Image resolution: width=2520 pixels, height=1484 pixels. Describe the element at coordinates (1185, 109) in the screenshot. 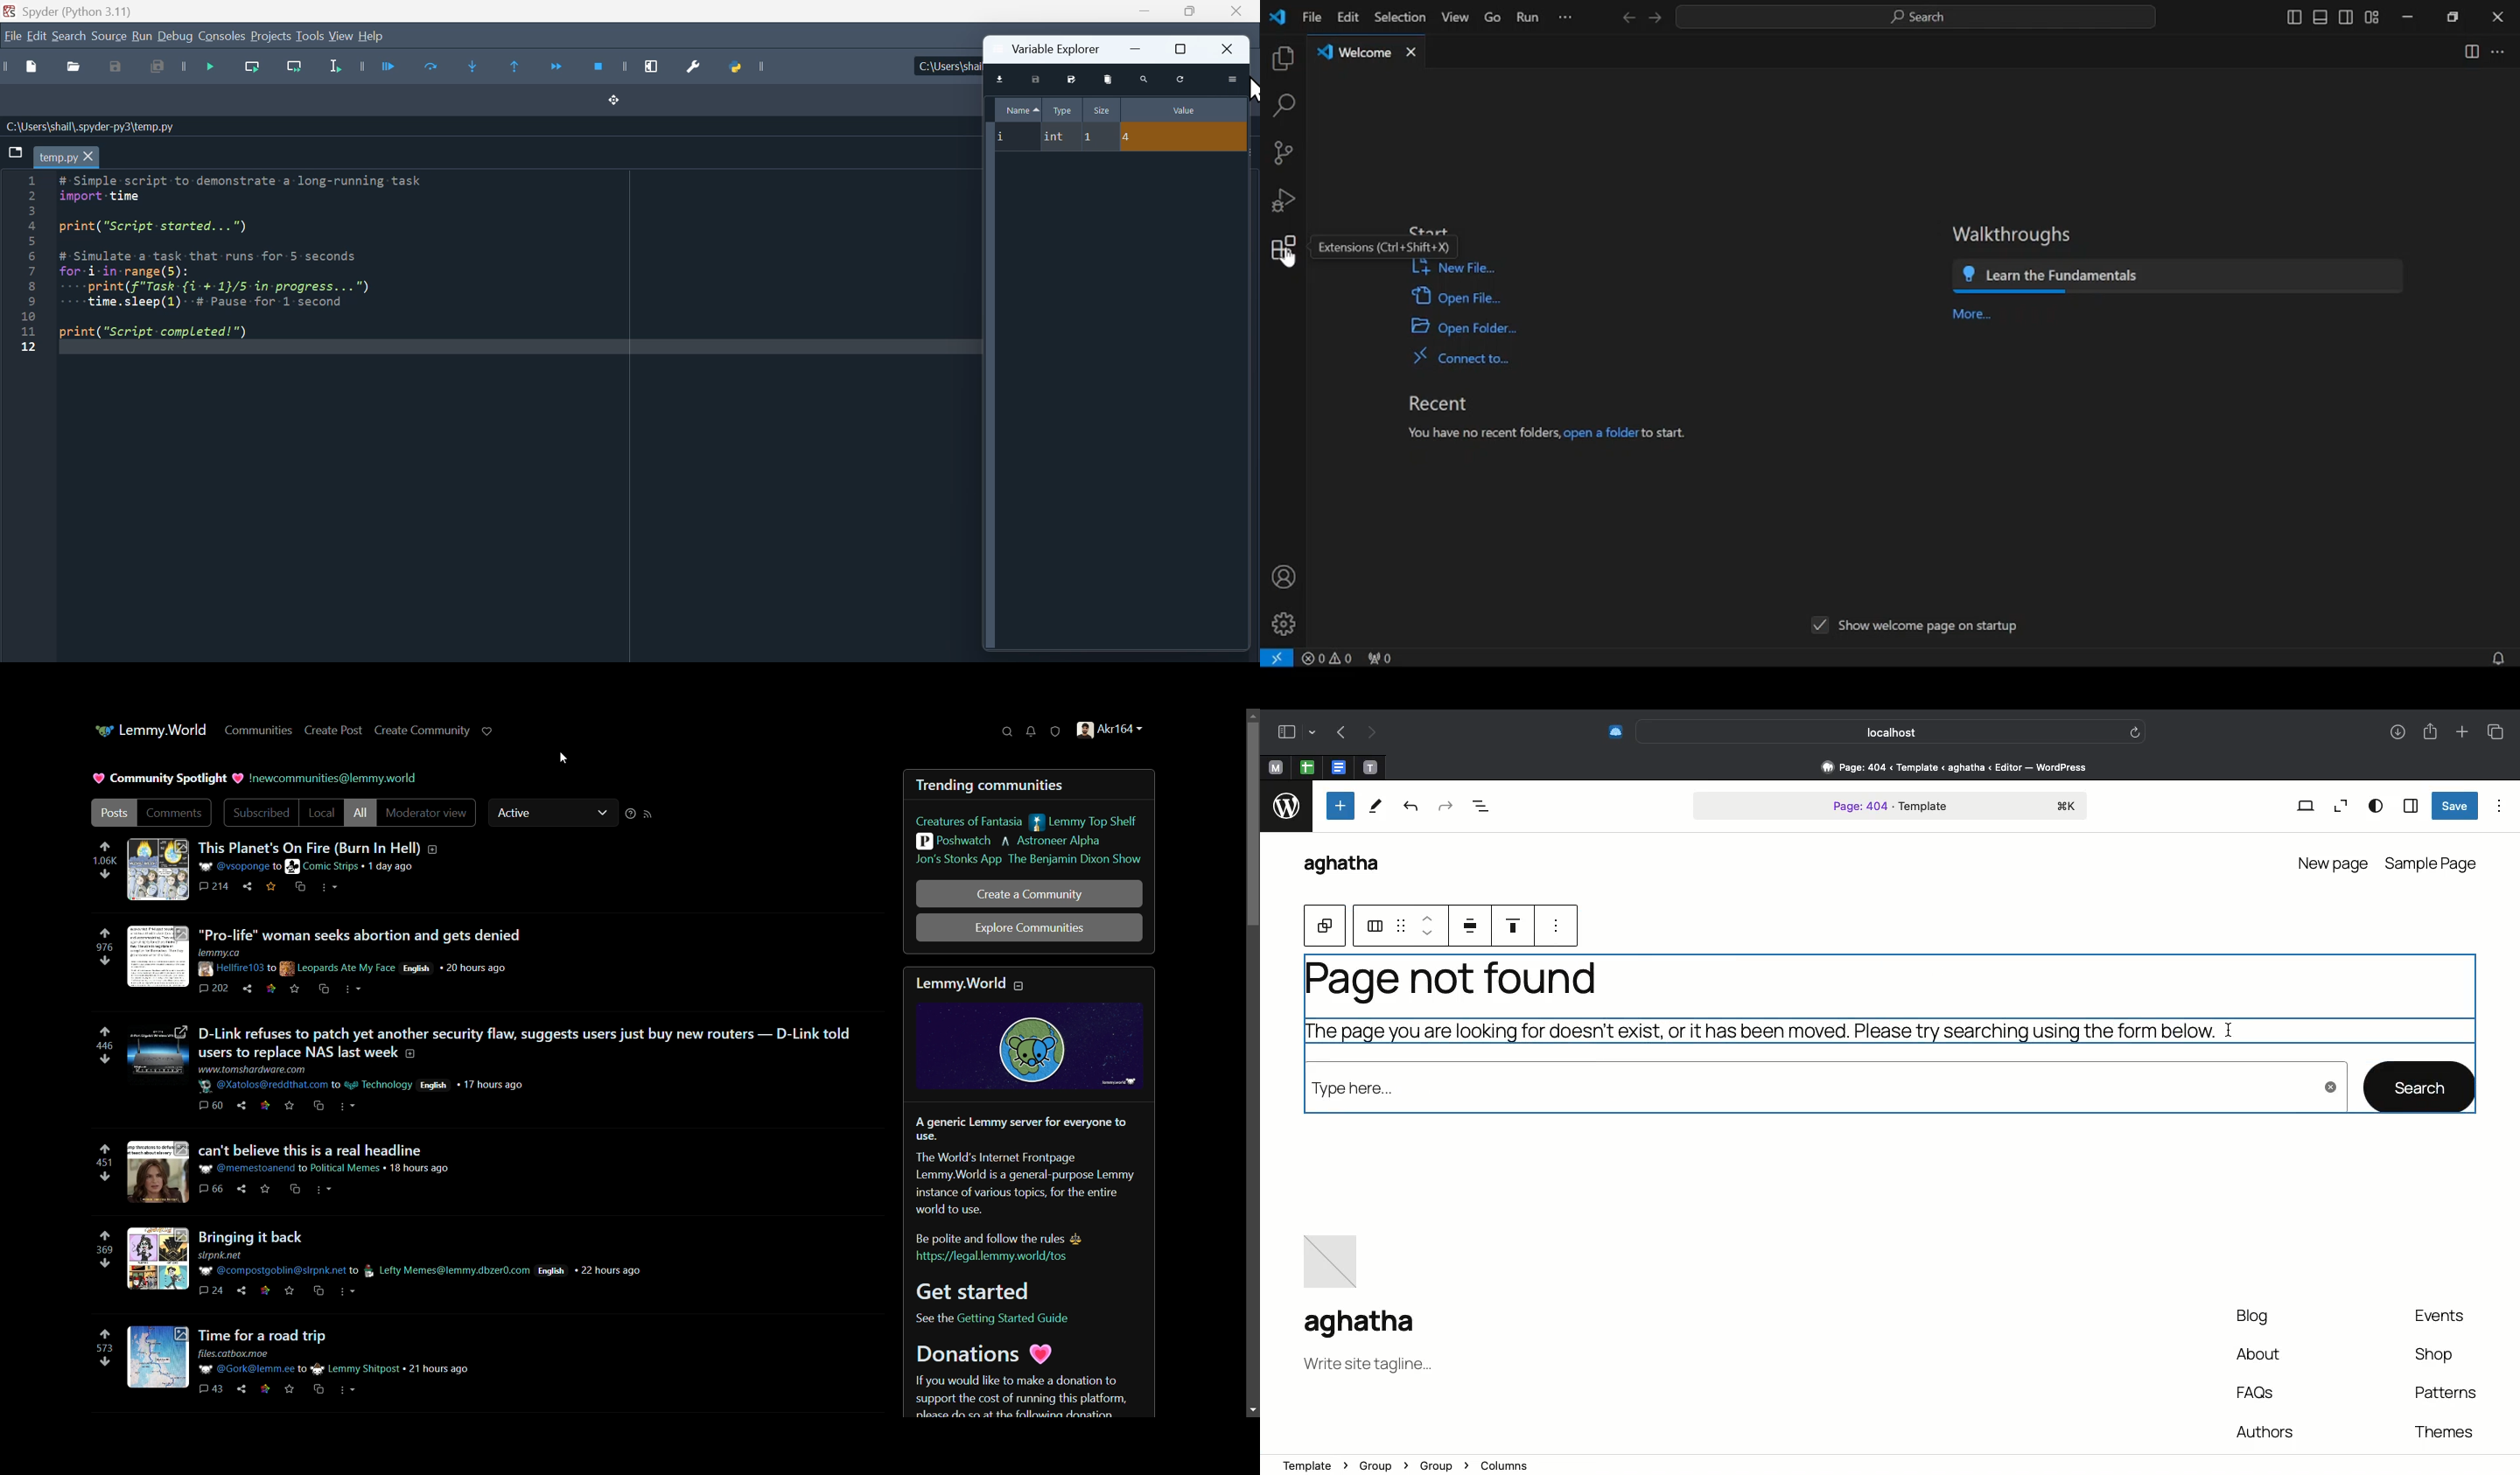

I see `Value` at that location.